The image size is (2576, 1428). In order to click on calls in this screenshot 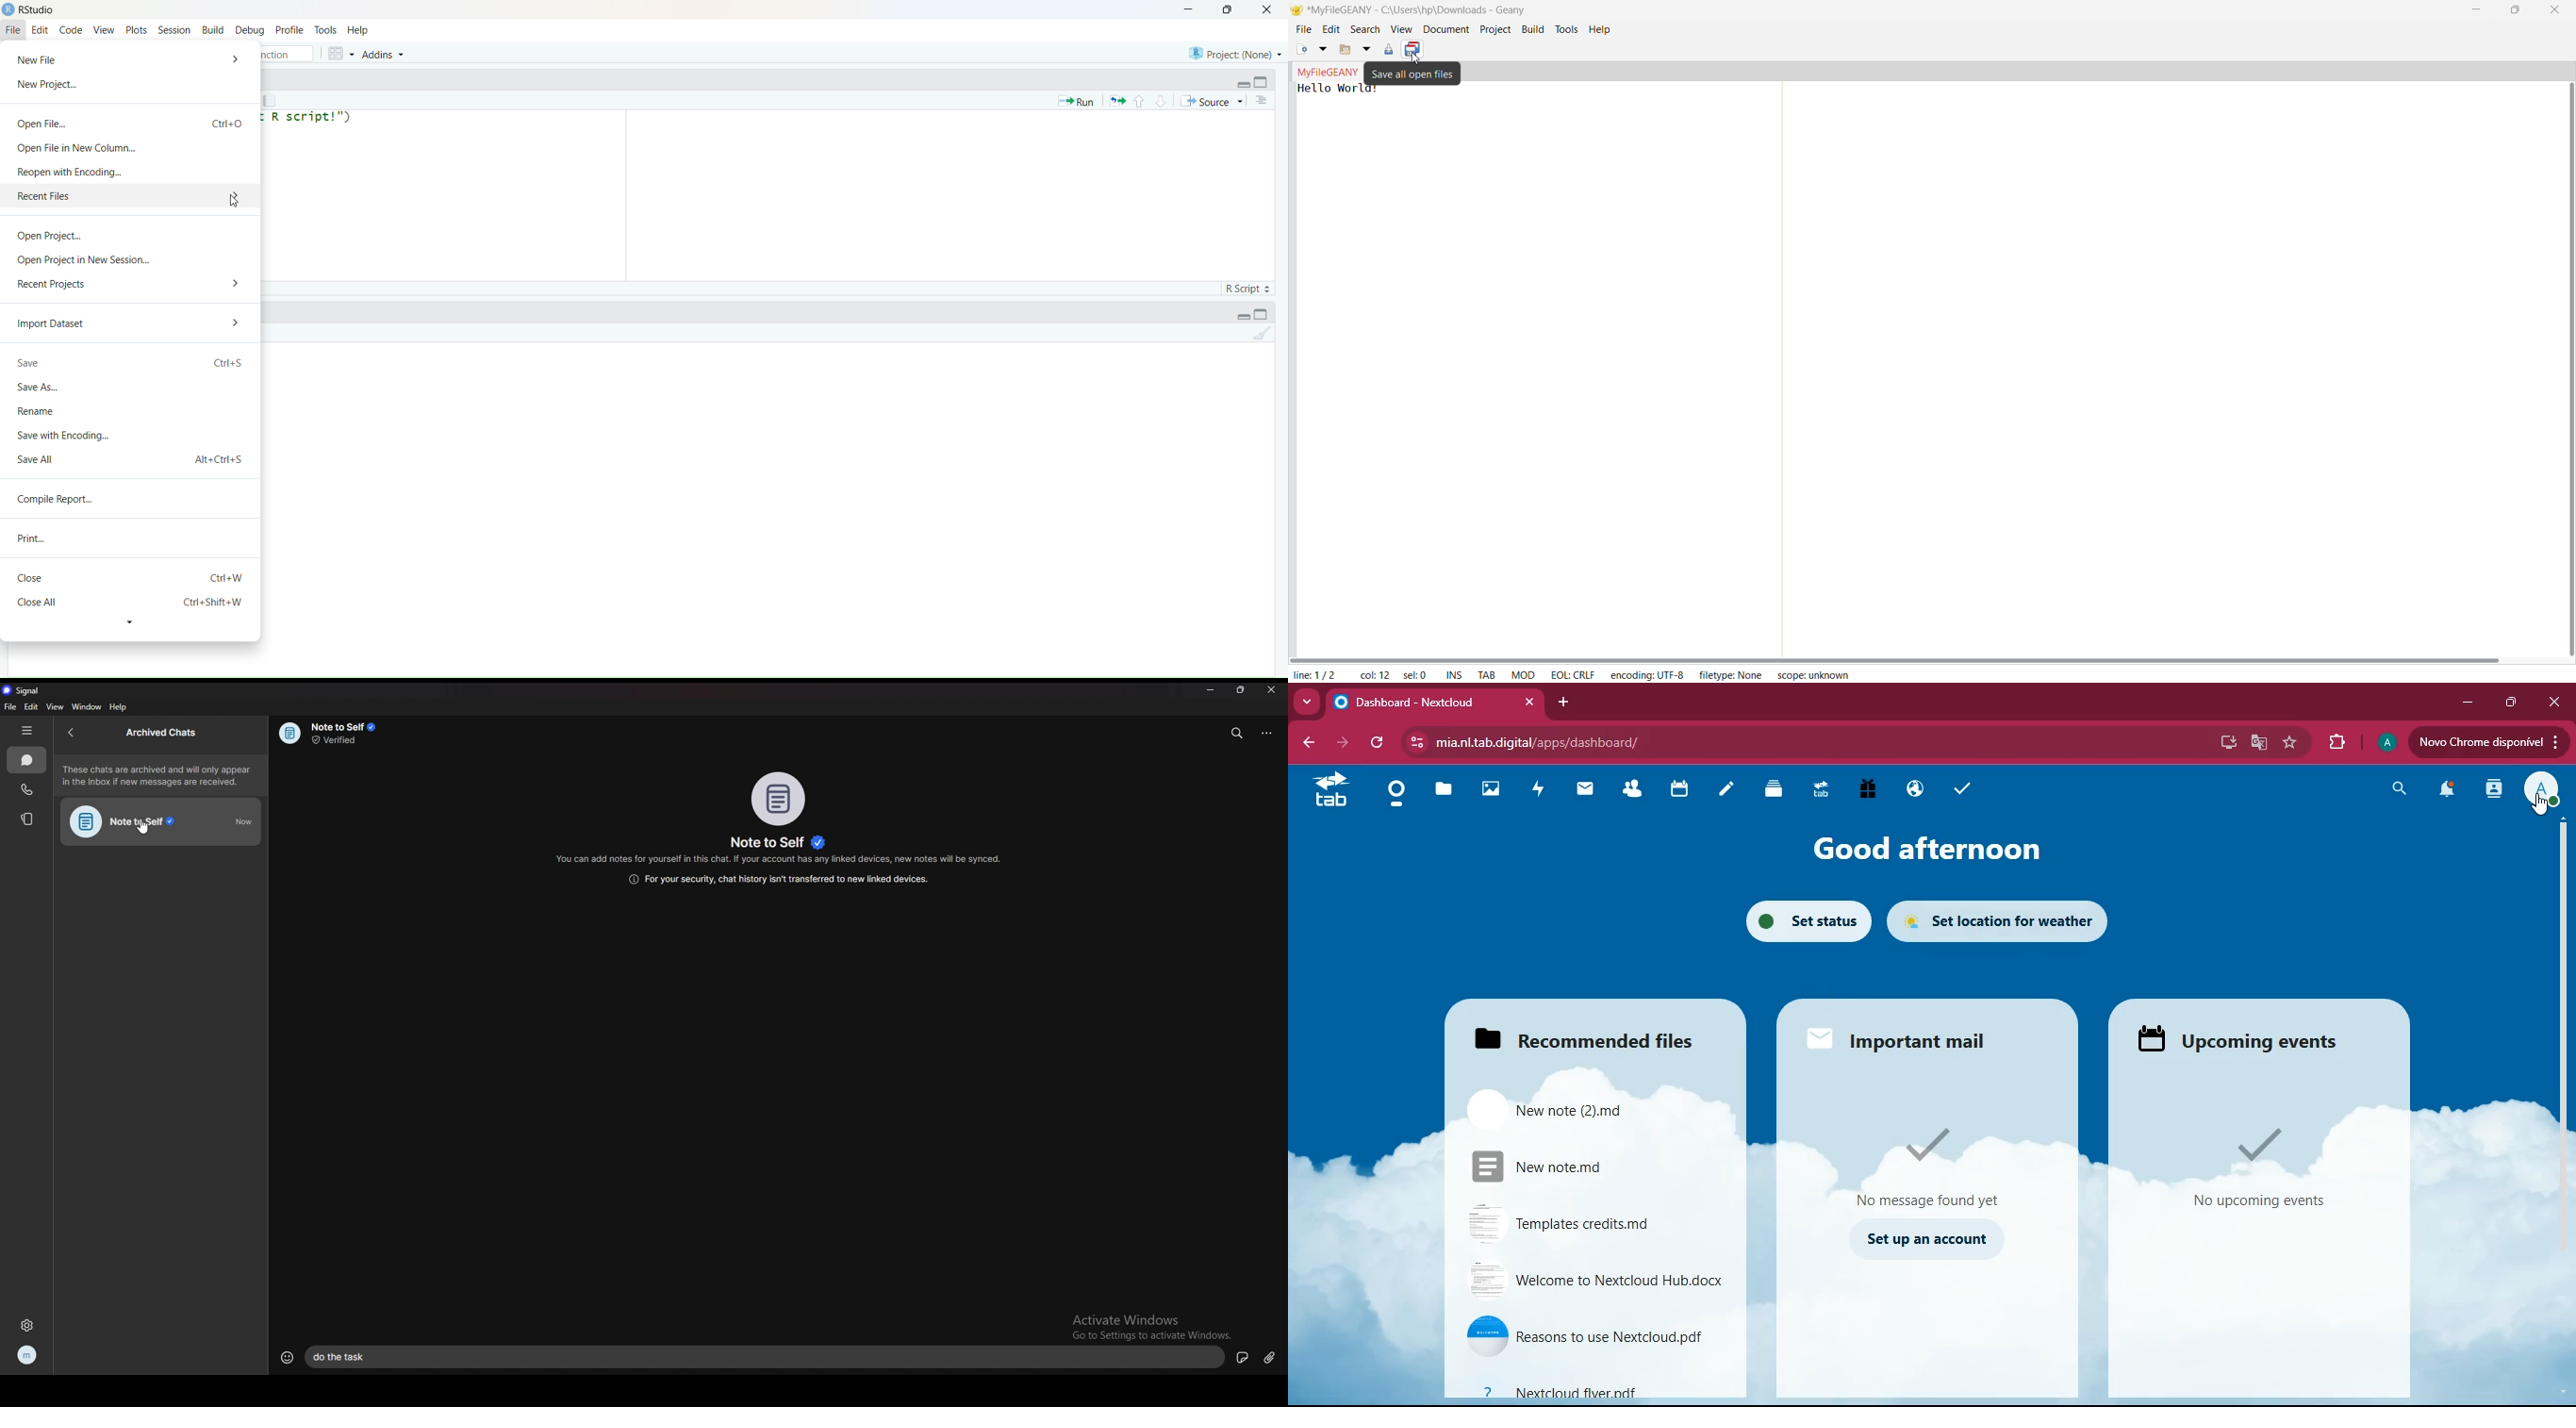, I will do `click(28, 789)`.